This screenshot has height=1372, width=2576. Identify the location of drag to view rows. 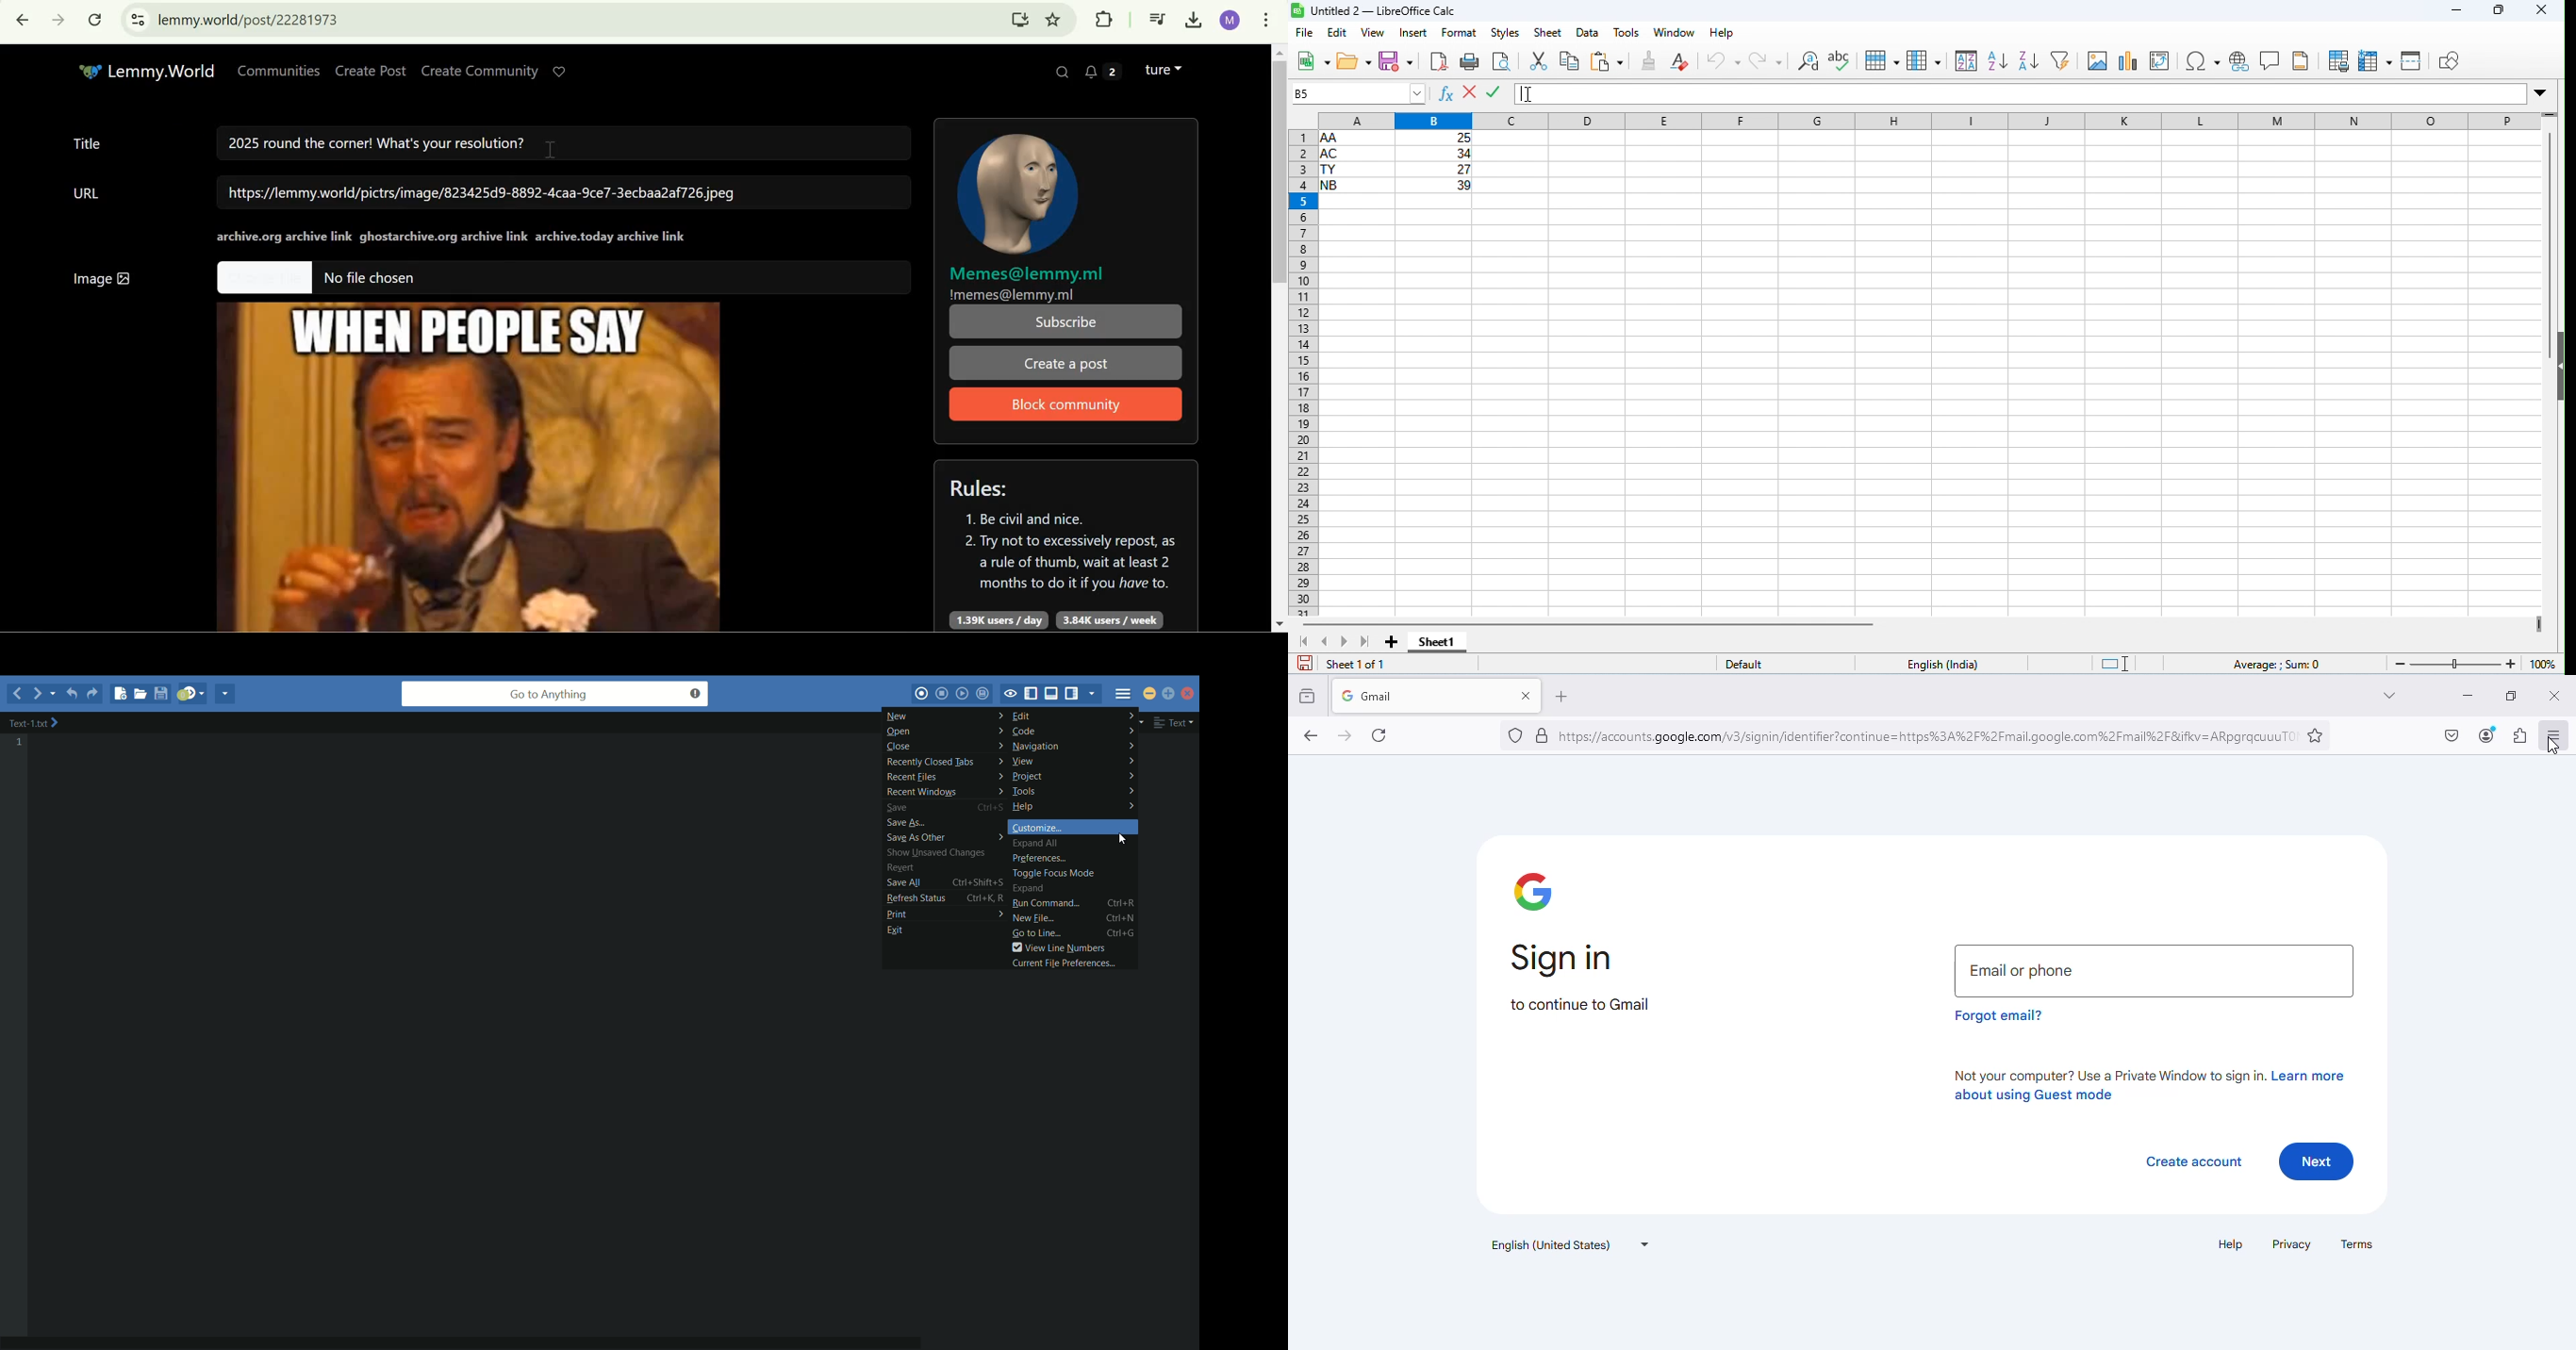
(2549, 115).